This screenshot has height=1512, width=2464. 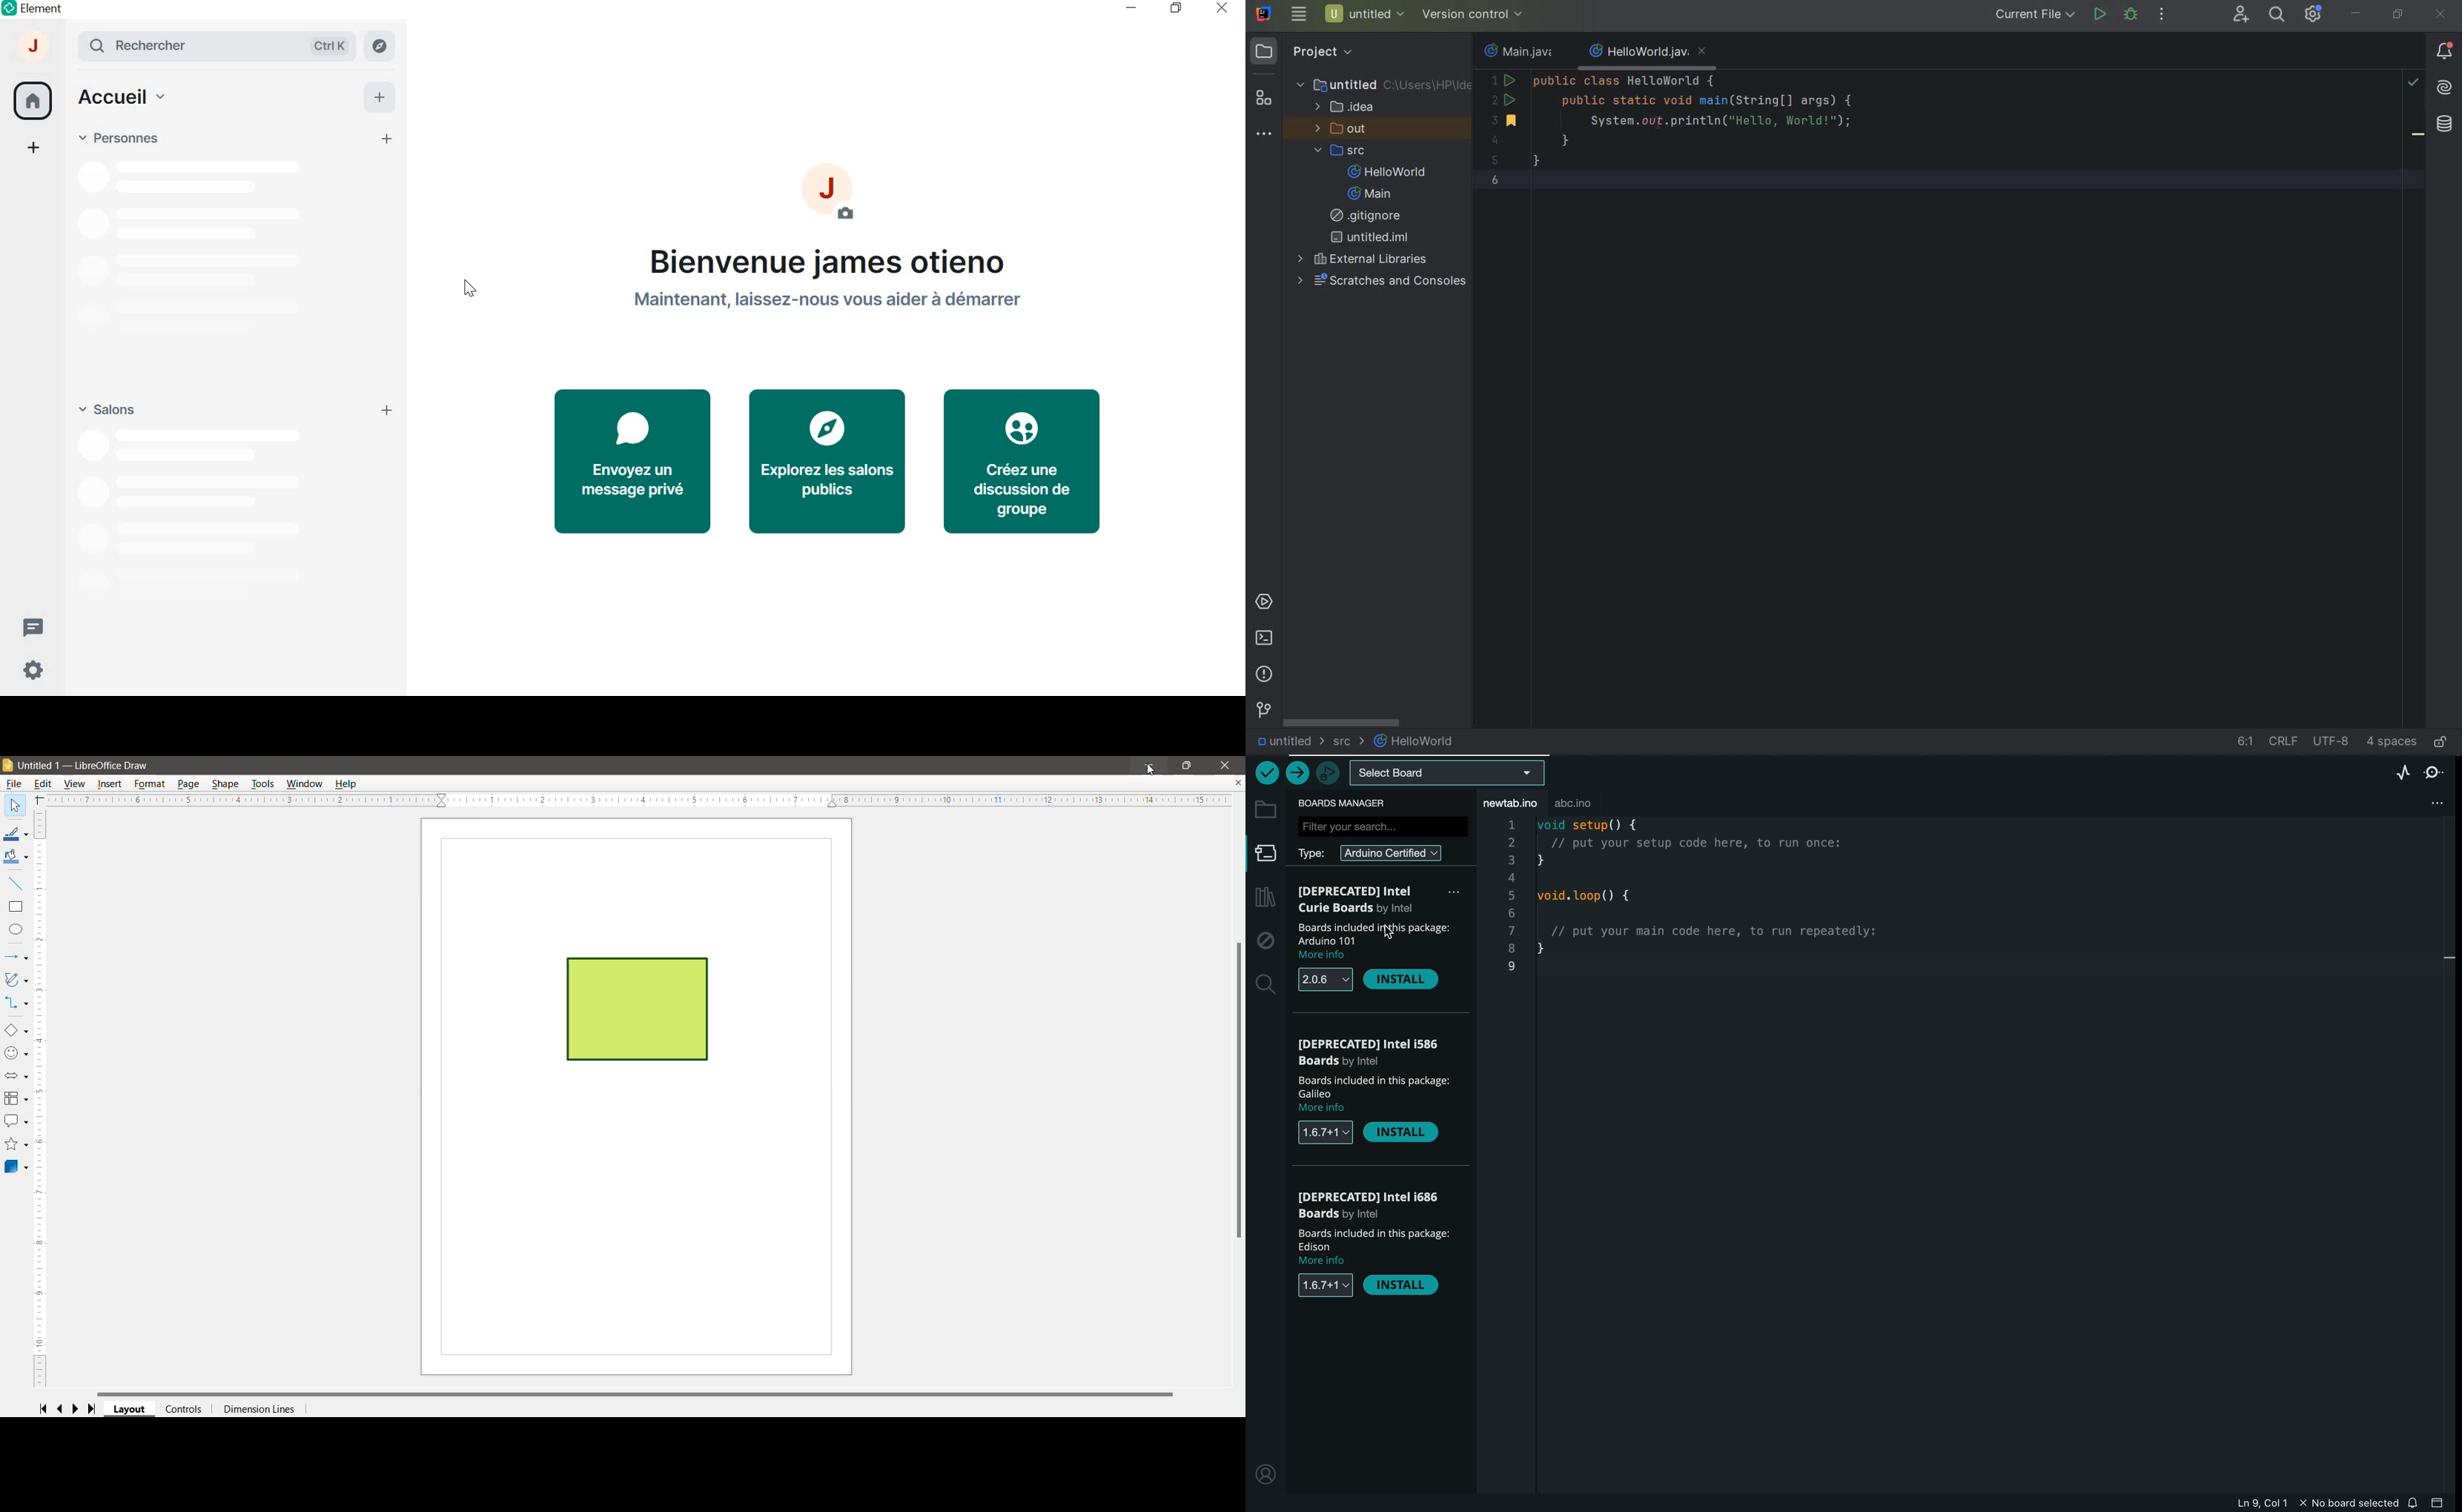 I want to click on minimize, so click(x=2357, y=14).